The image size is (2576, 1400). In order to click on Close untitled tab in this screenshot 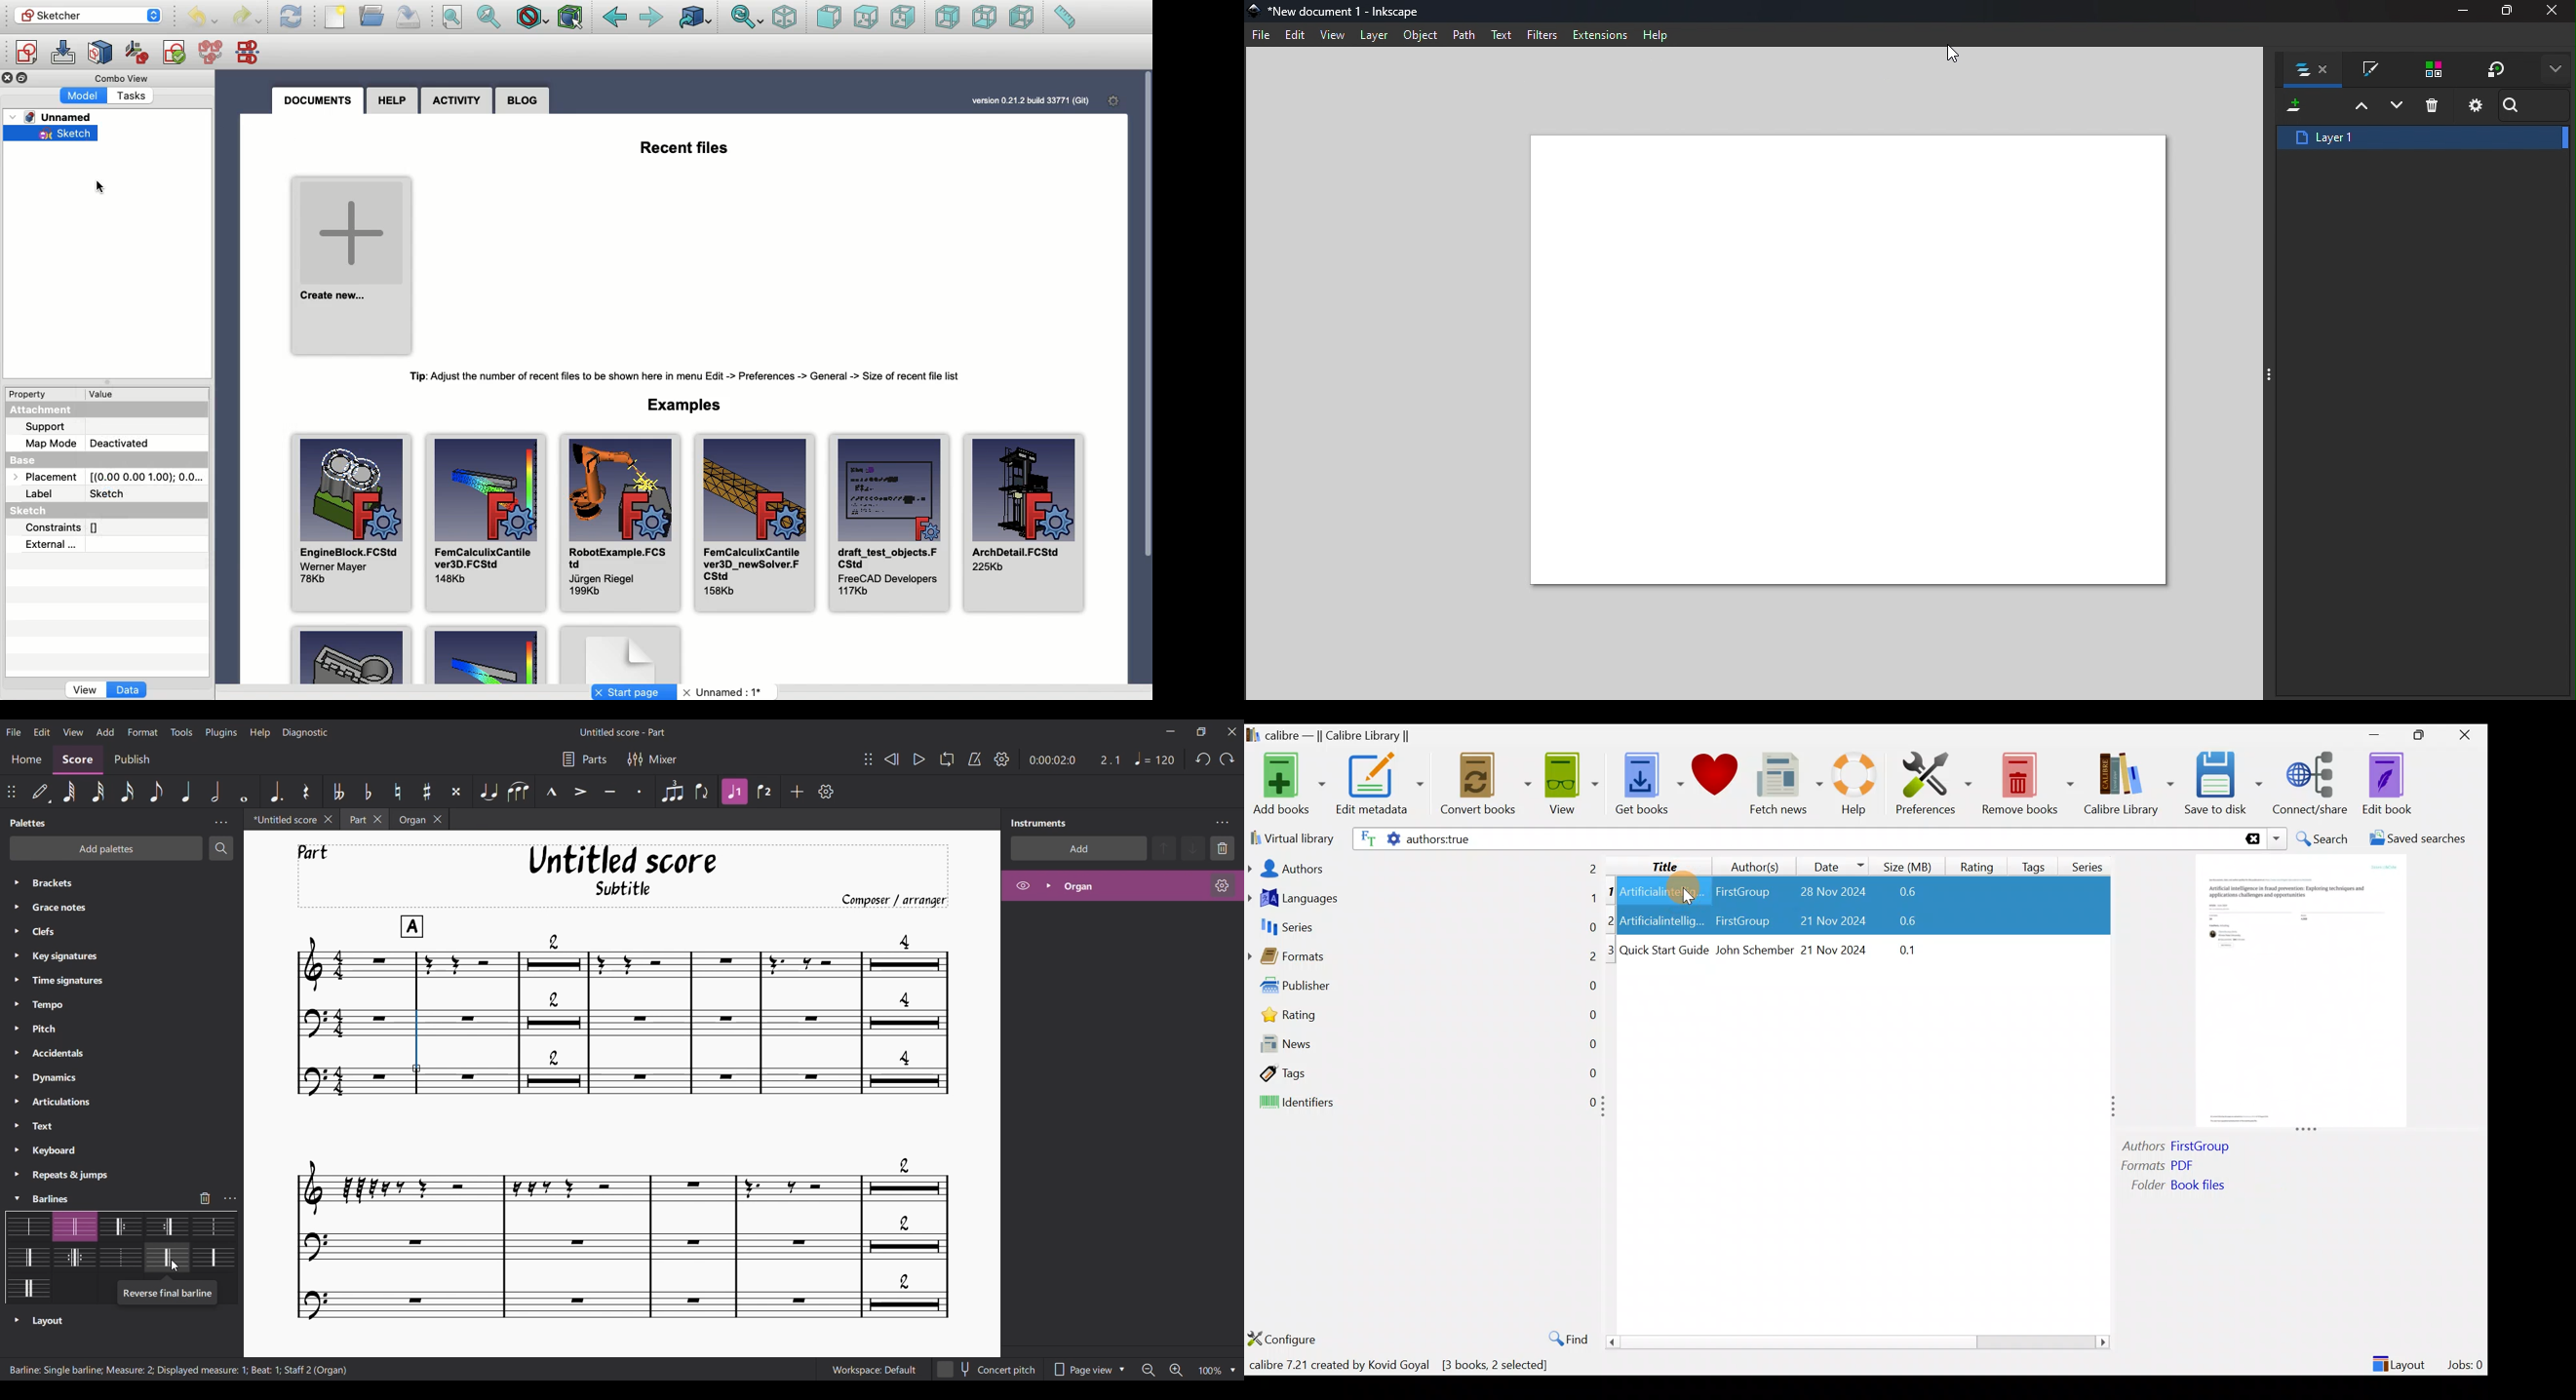, I will do `click(329, 819)`.